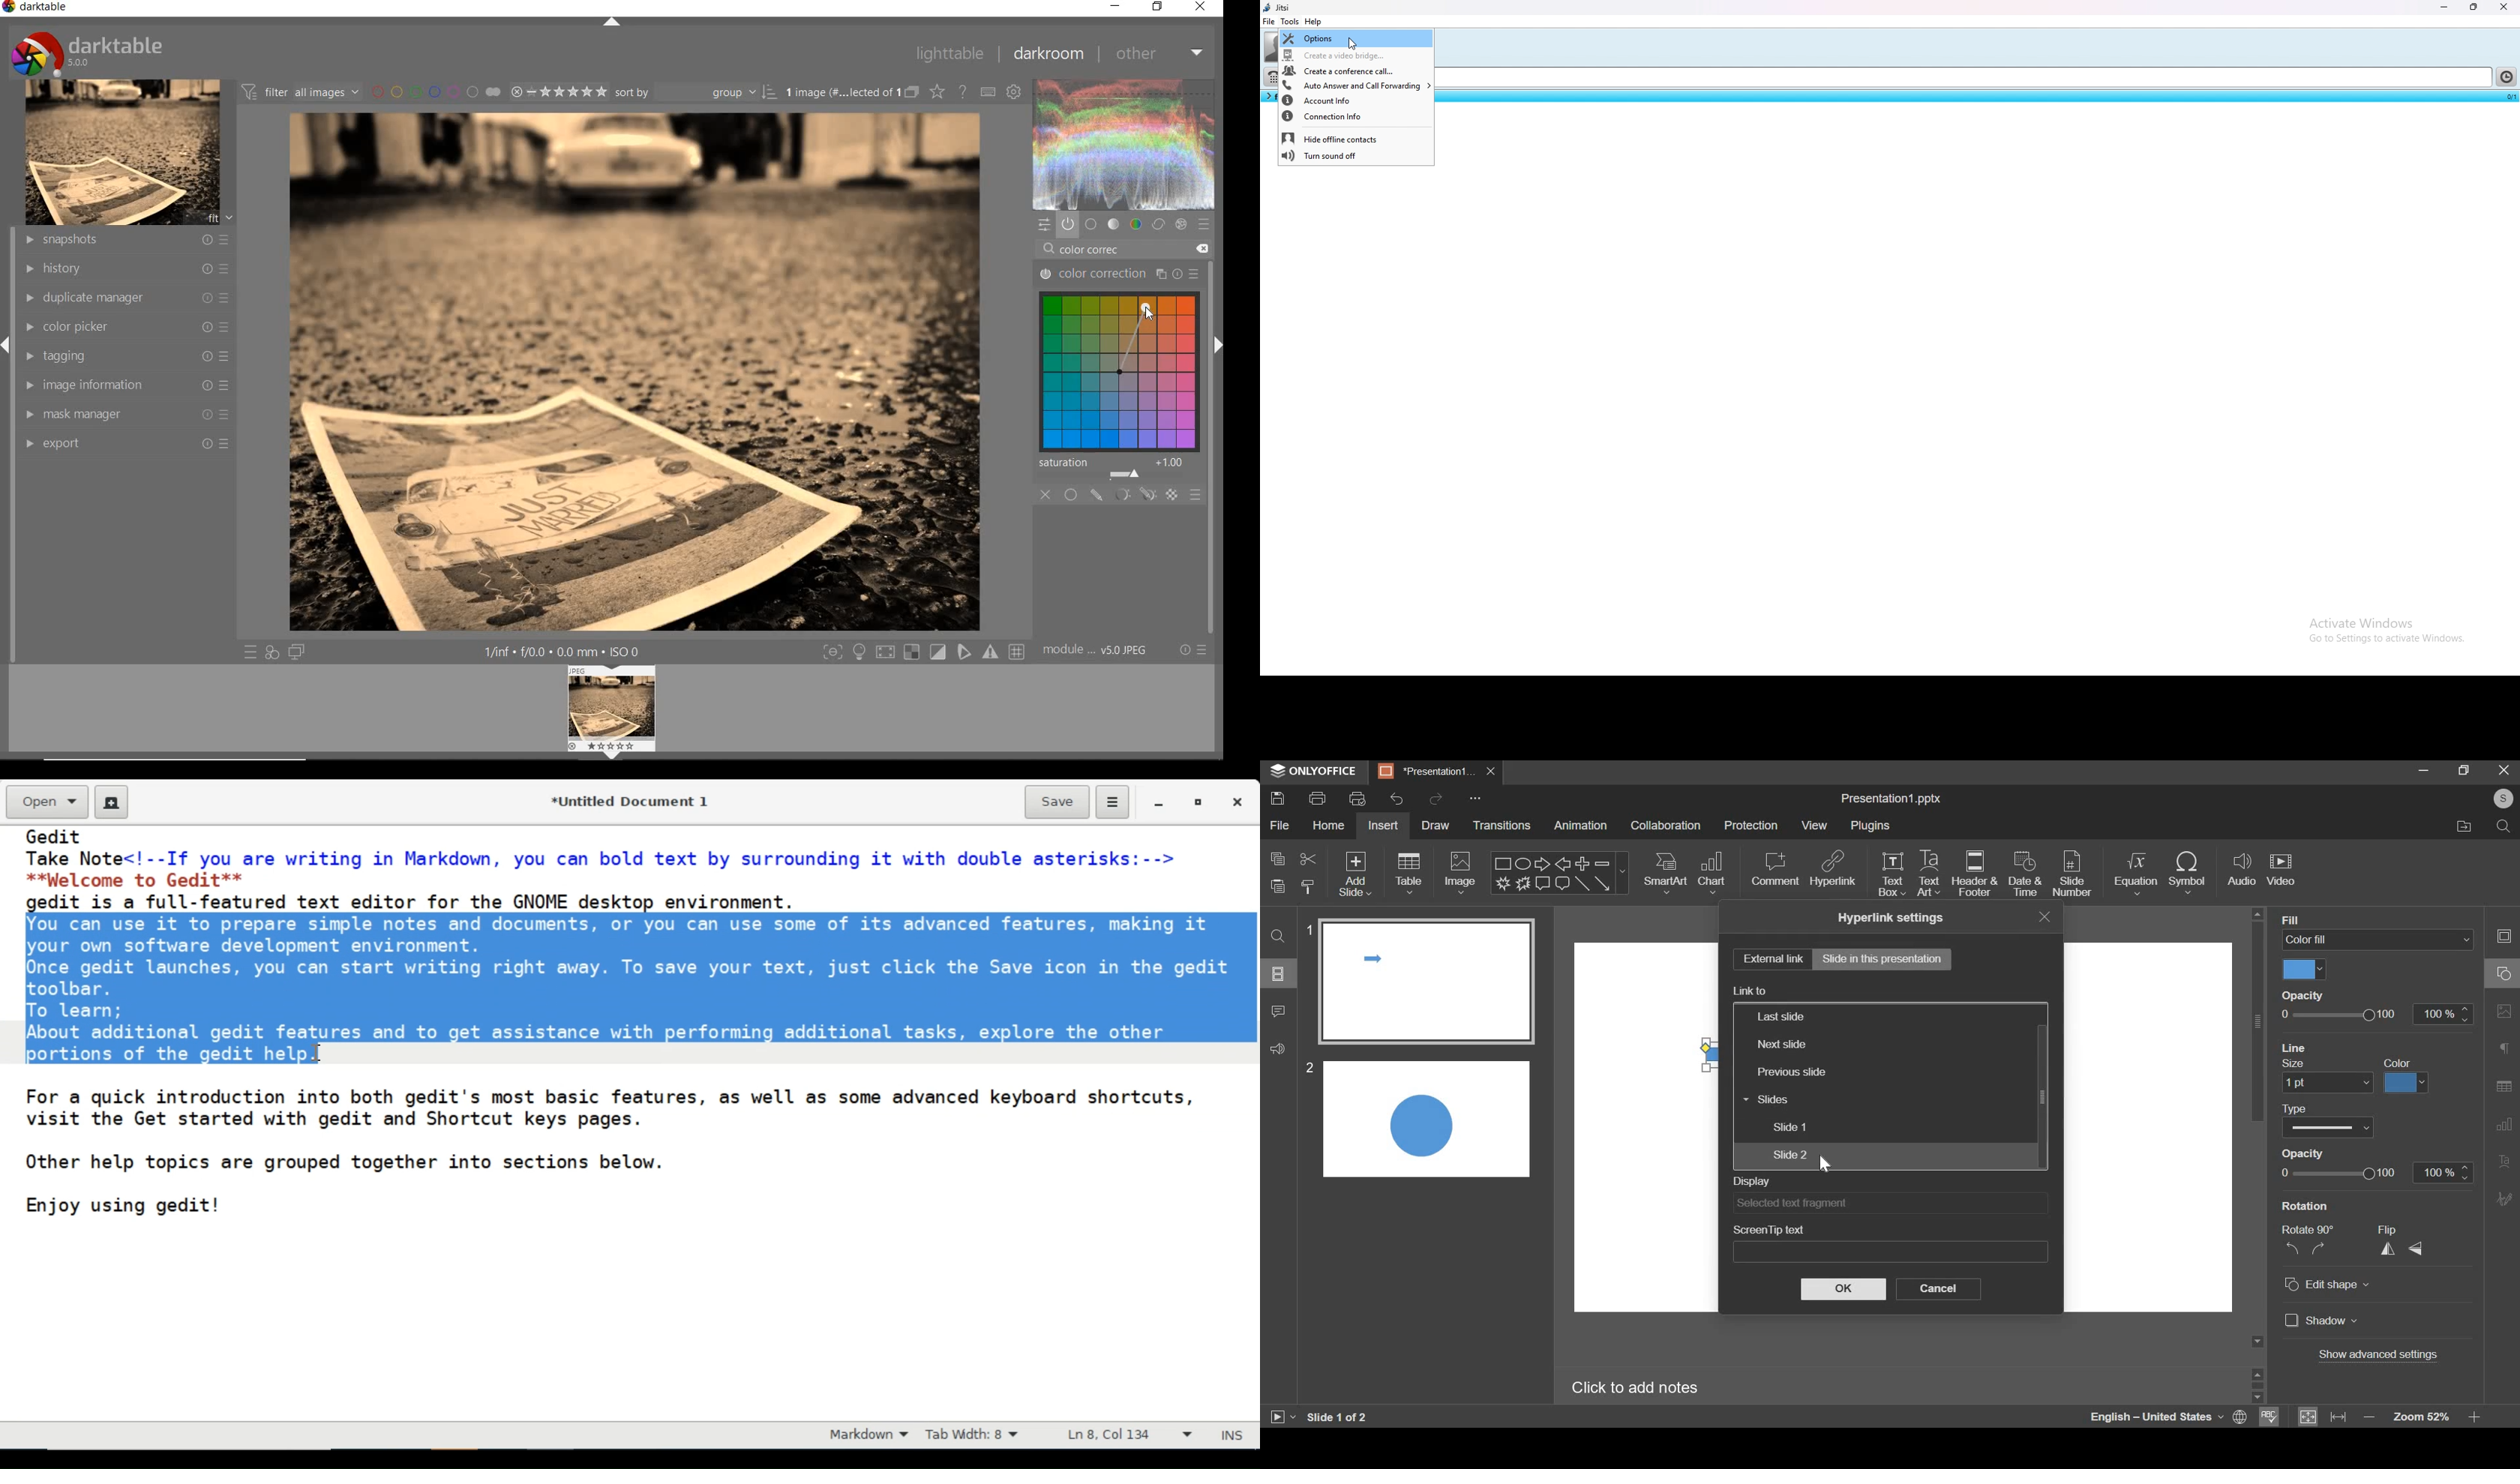  What do you see at coordinates (2391, 1230) in the screenshot?
I see `Flip` at bounding box center [2391, 1230].